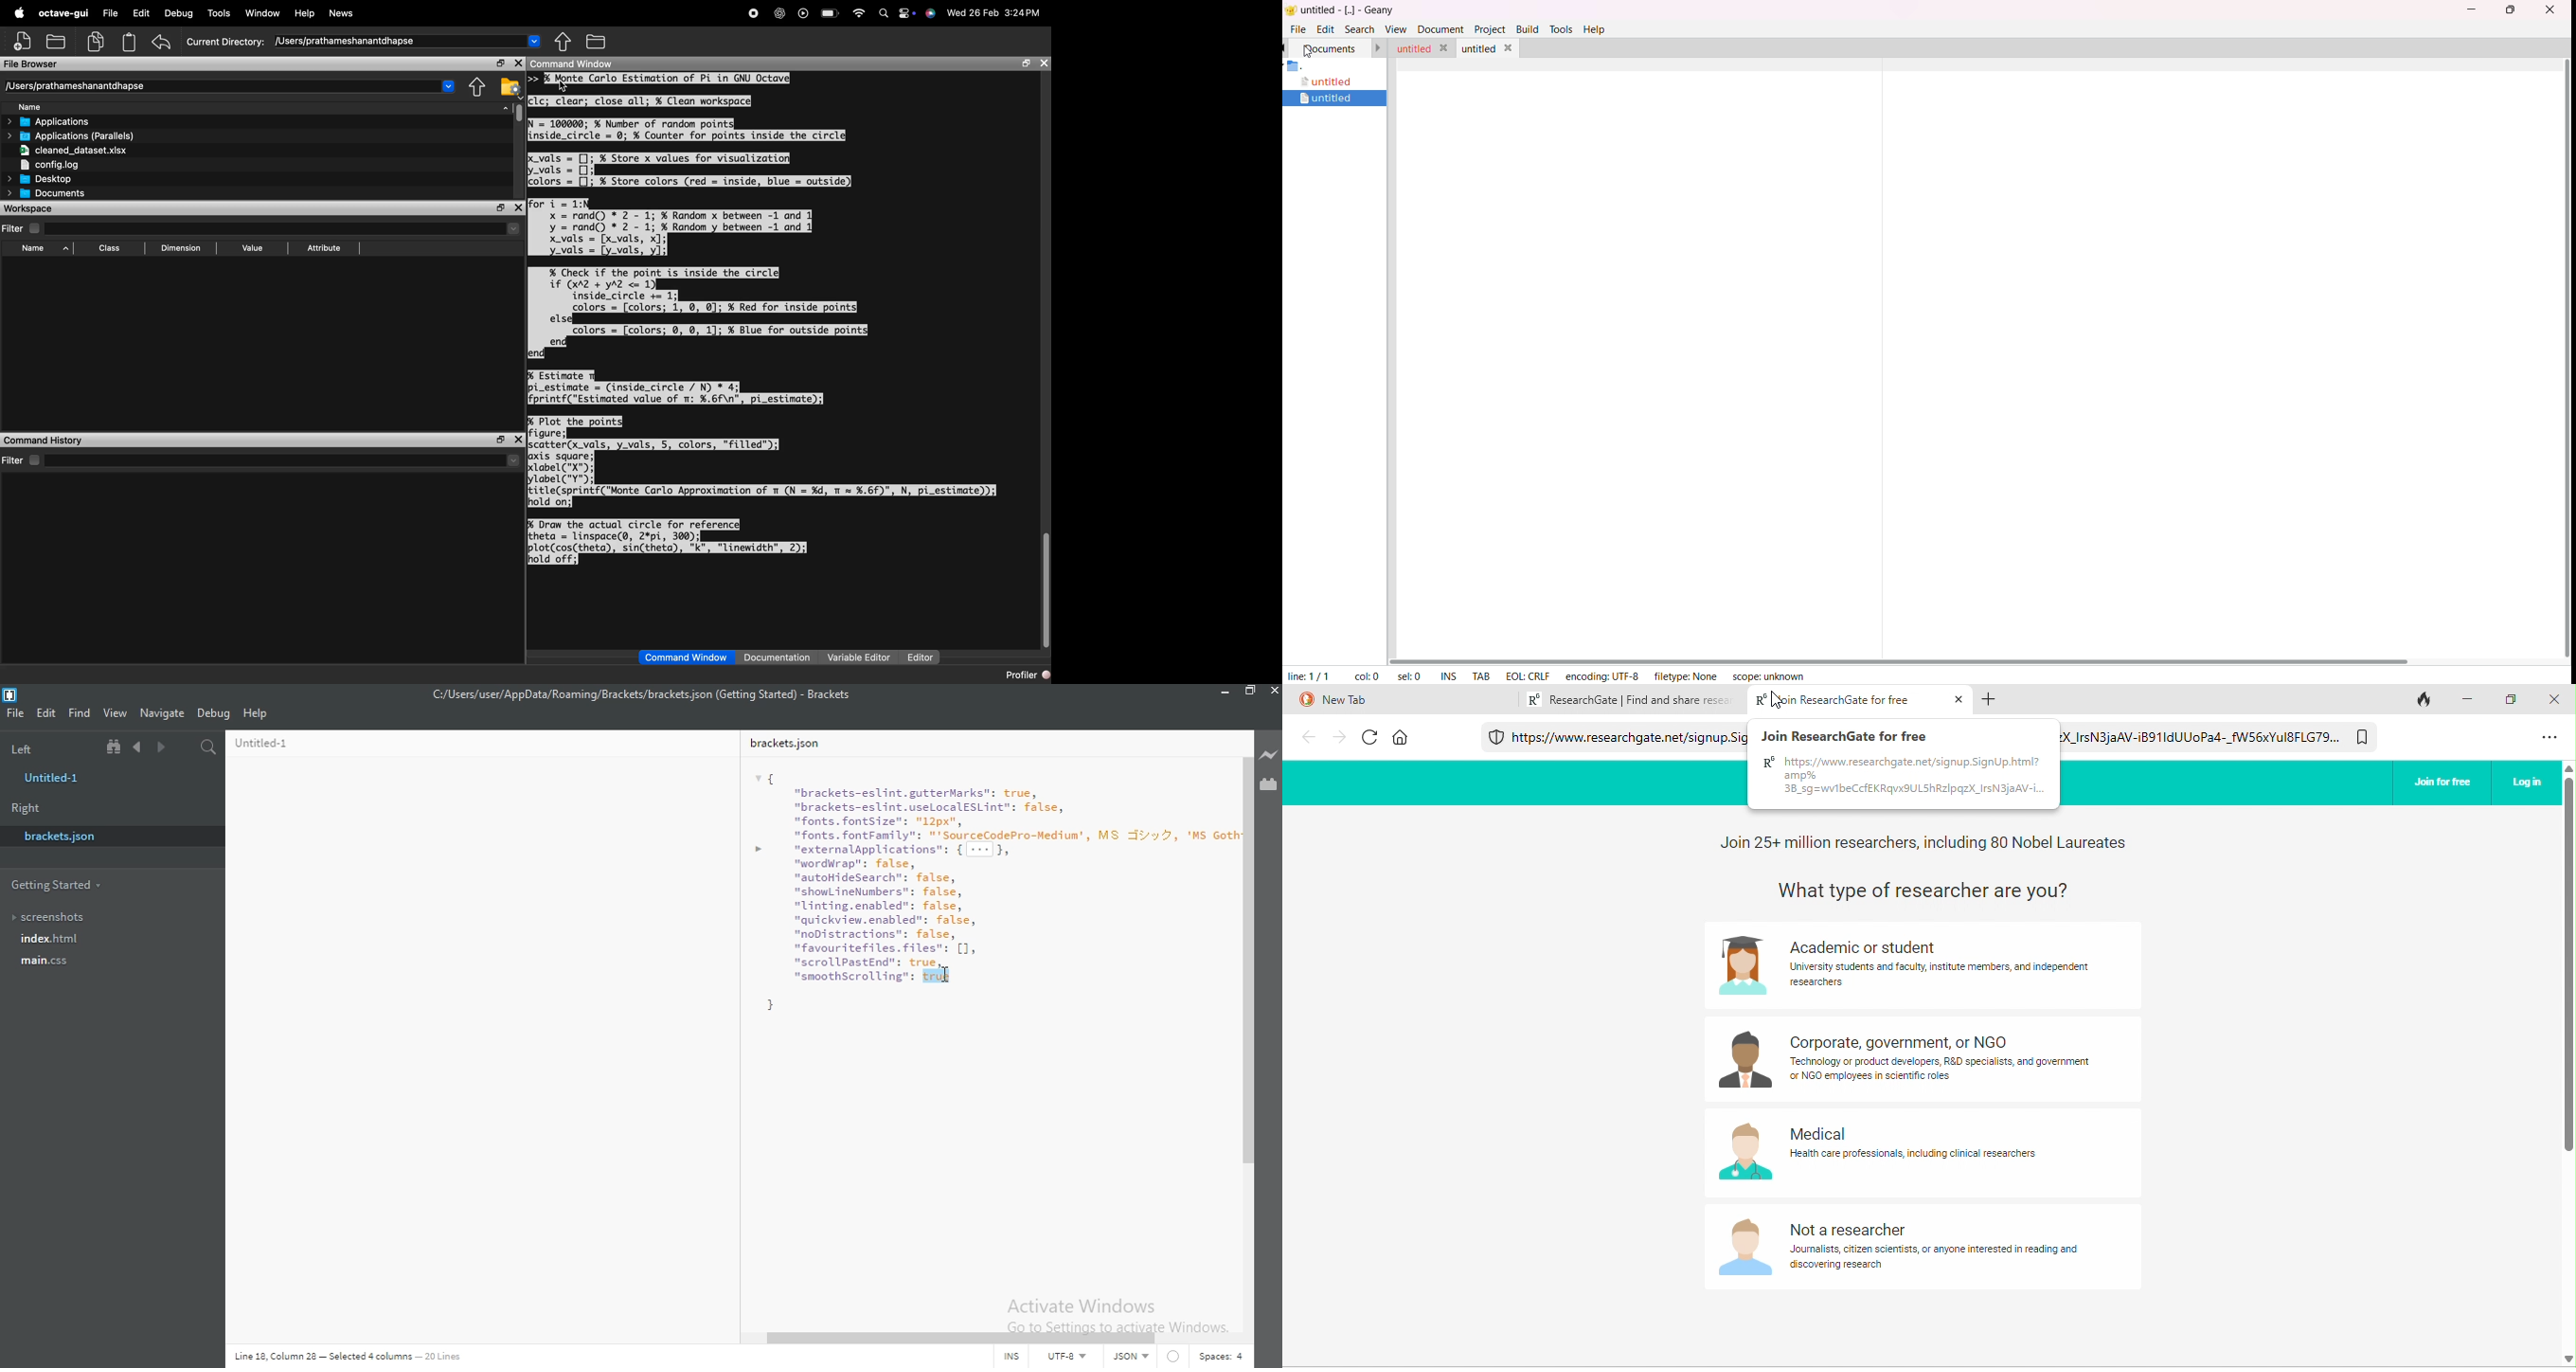 This screenshot has width=2576, height=1372. What do you see at coordinates (20, 228) in the screenshot?
I see `Filter` at bounding box center [20, 228].